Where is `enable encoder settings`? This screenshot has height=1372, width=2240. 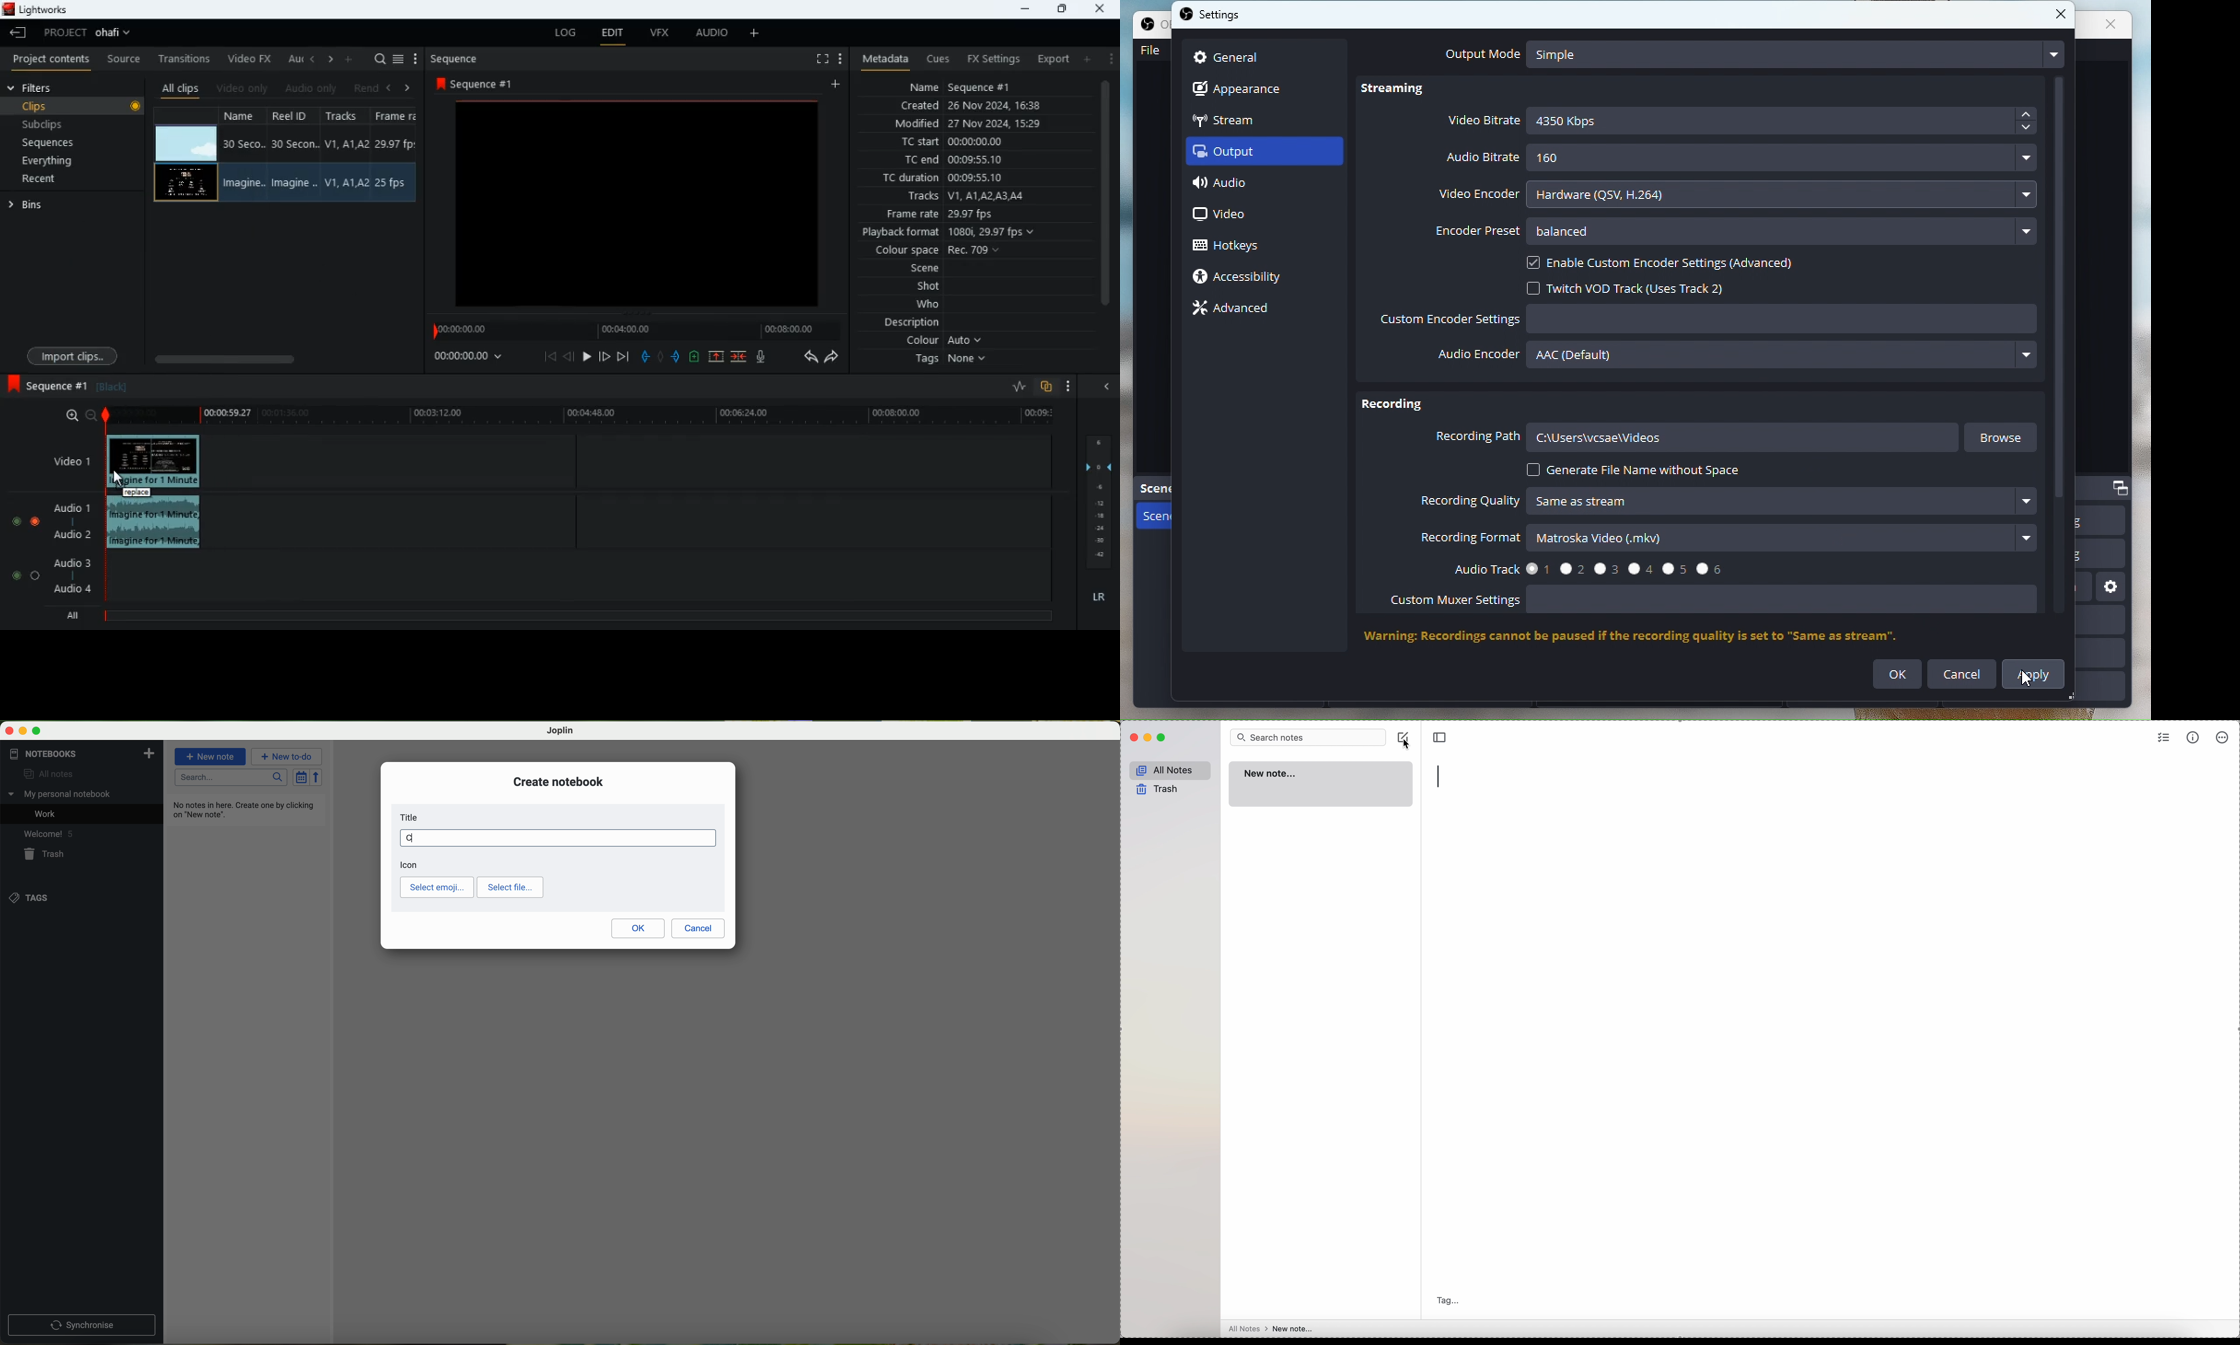
enable encoder settings is located at coordinates (1679, 263).